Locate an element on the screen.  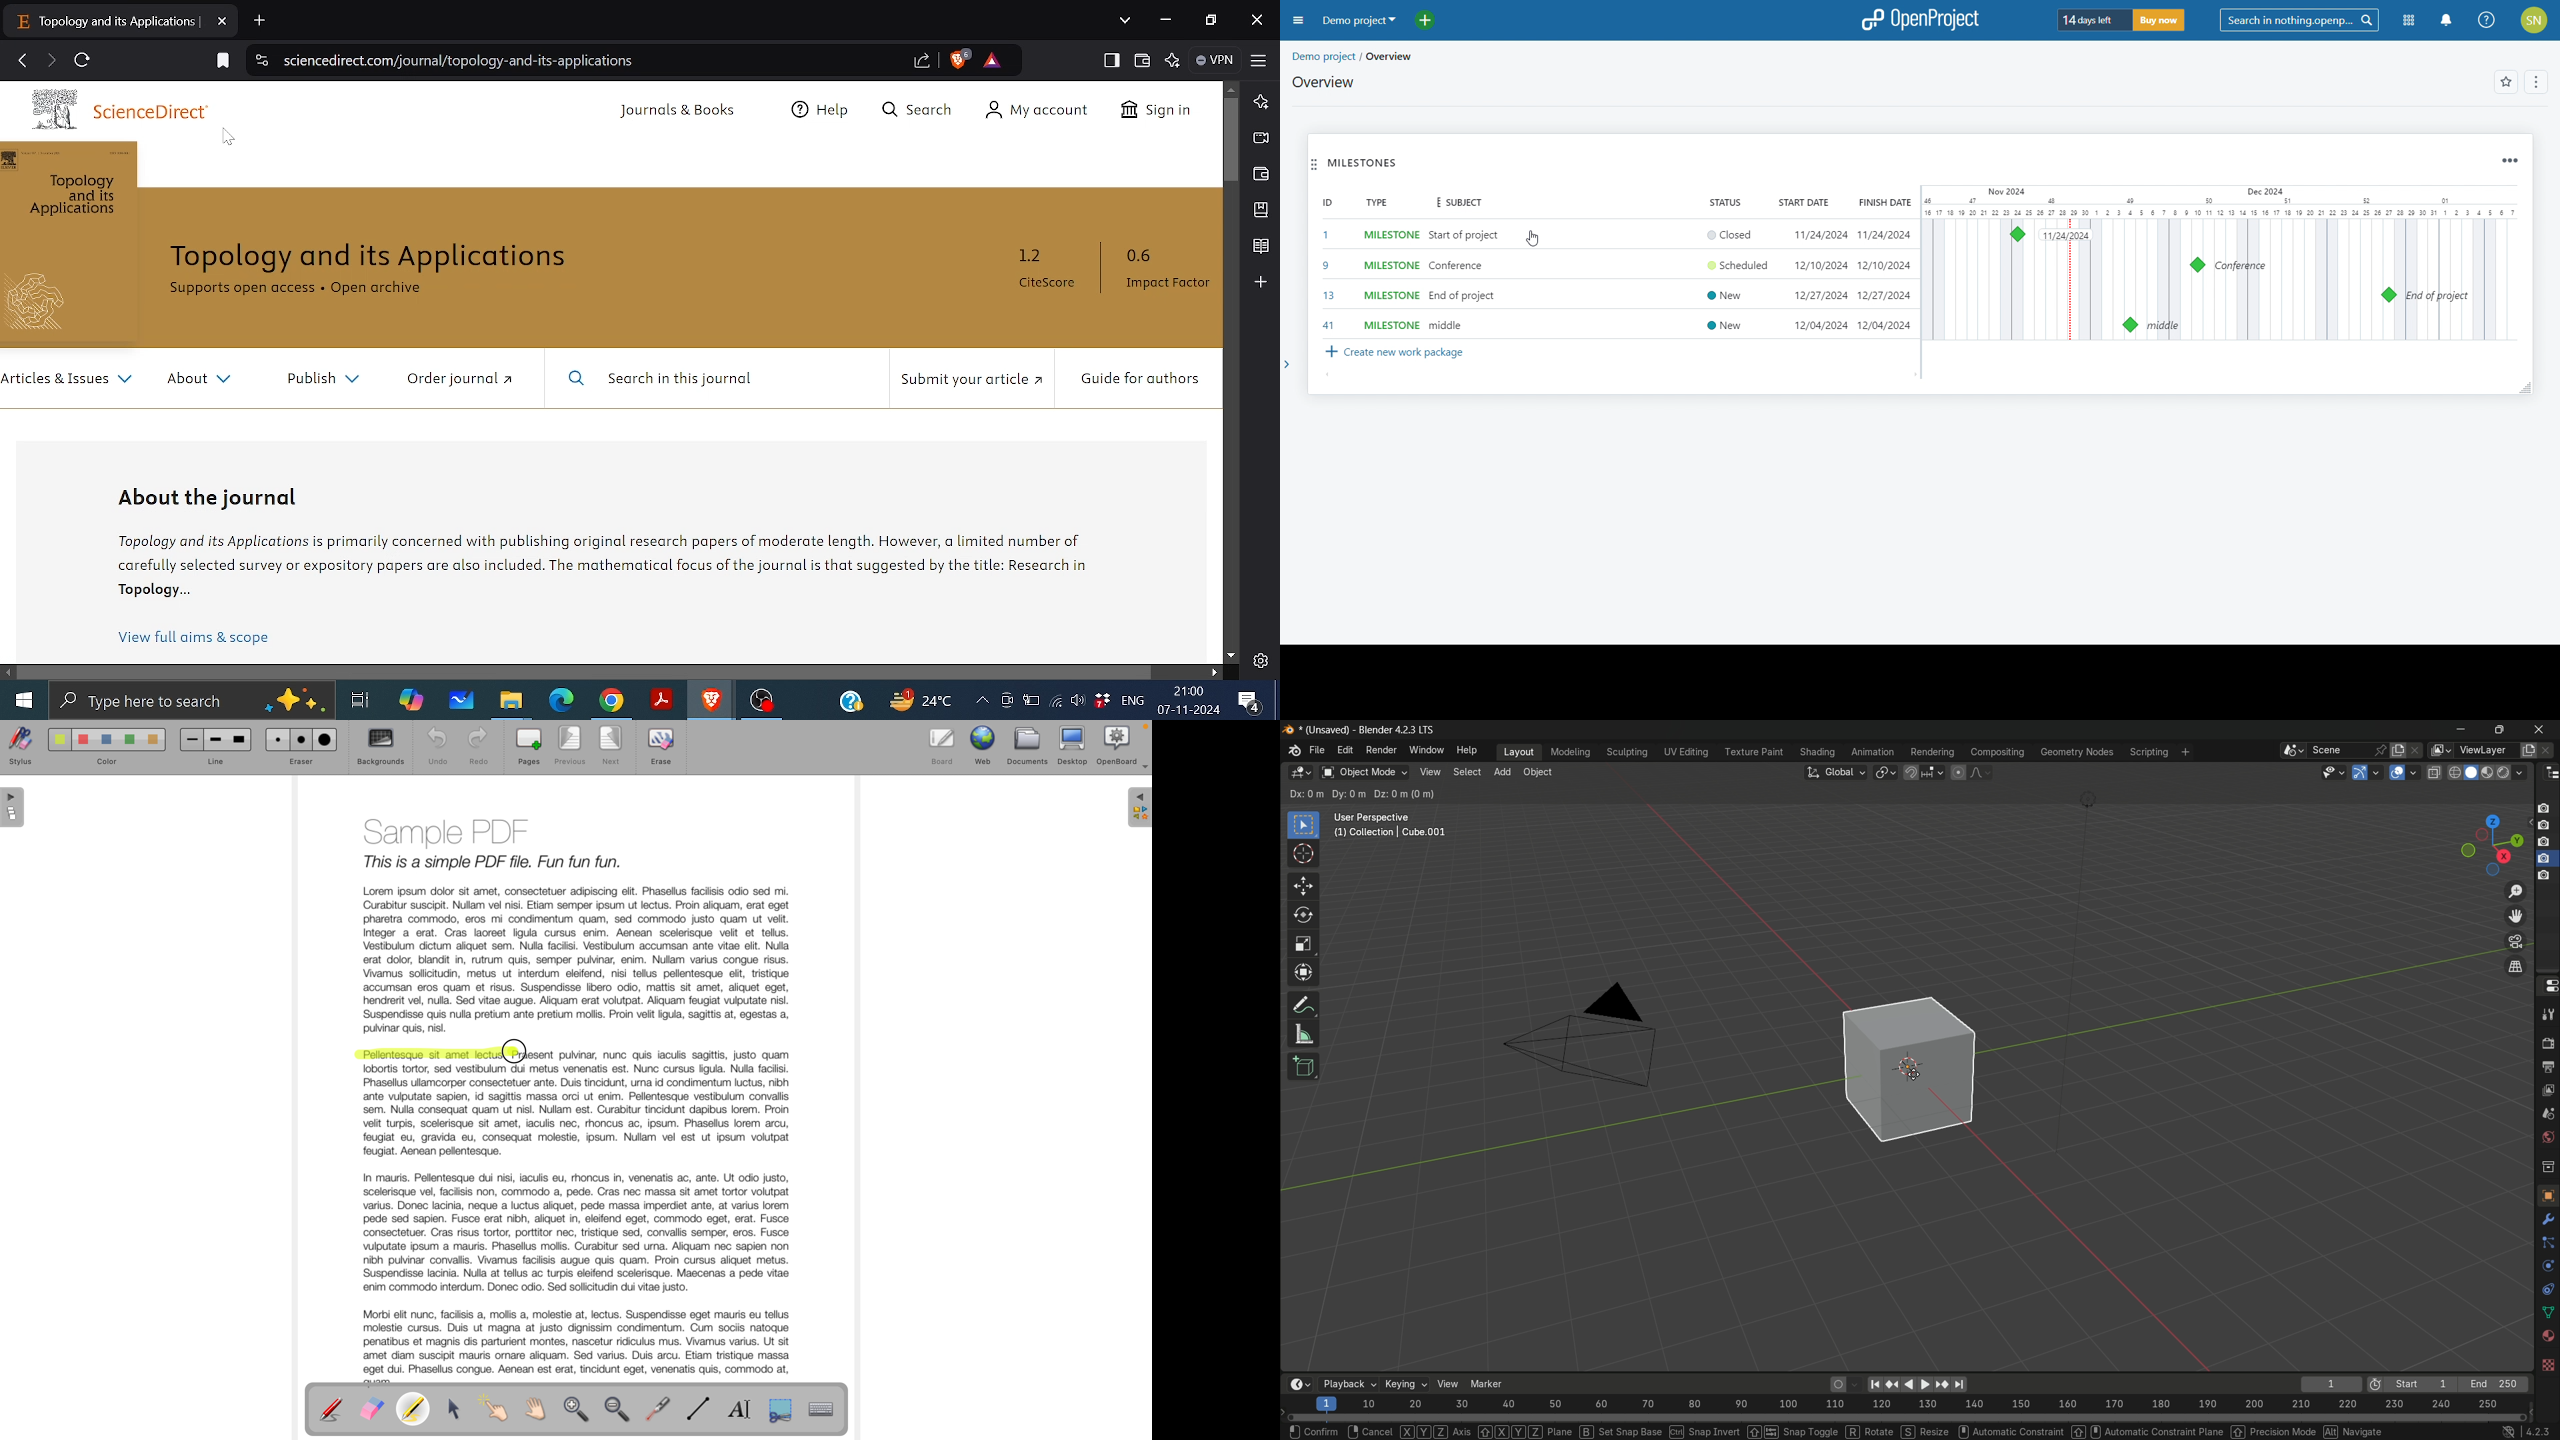
Rotate is located at coordinates (1871, 1431).